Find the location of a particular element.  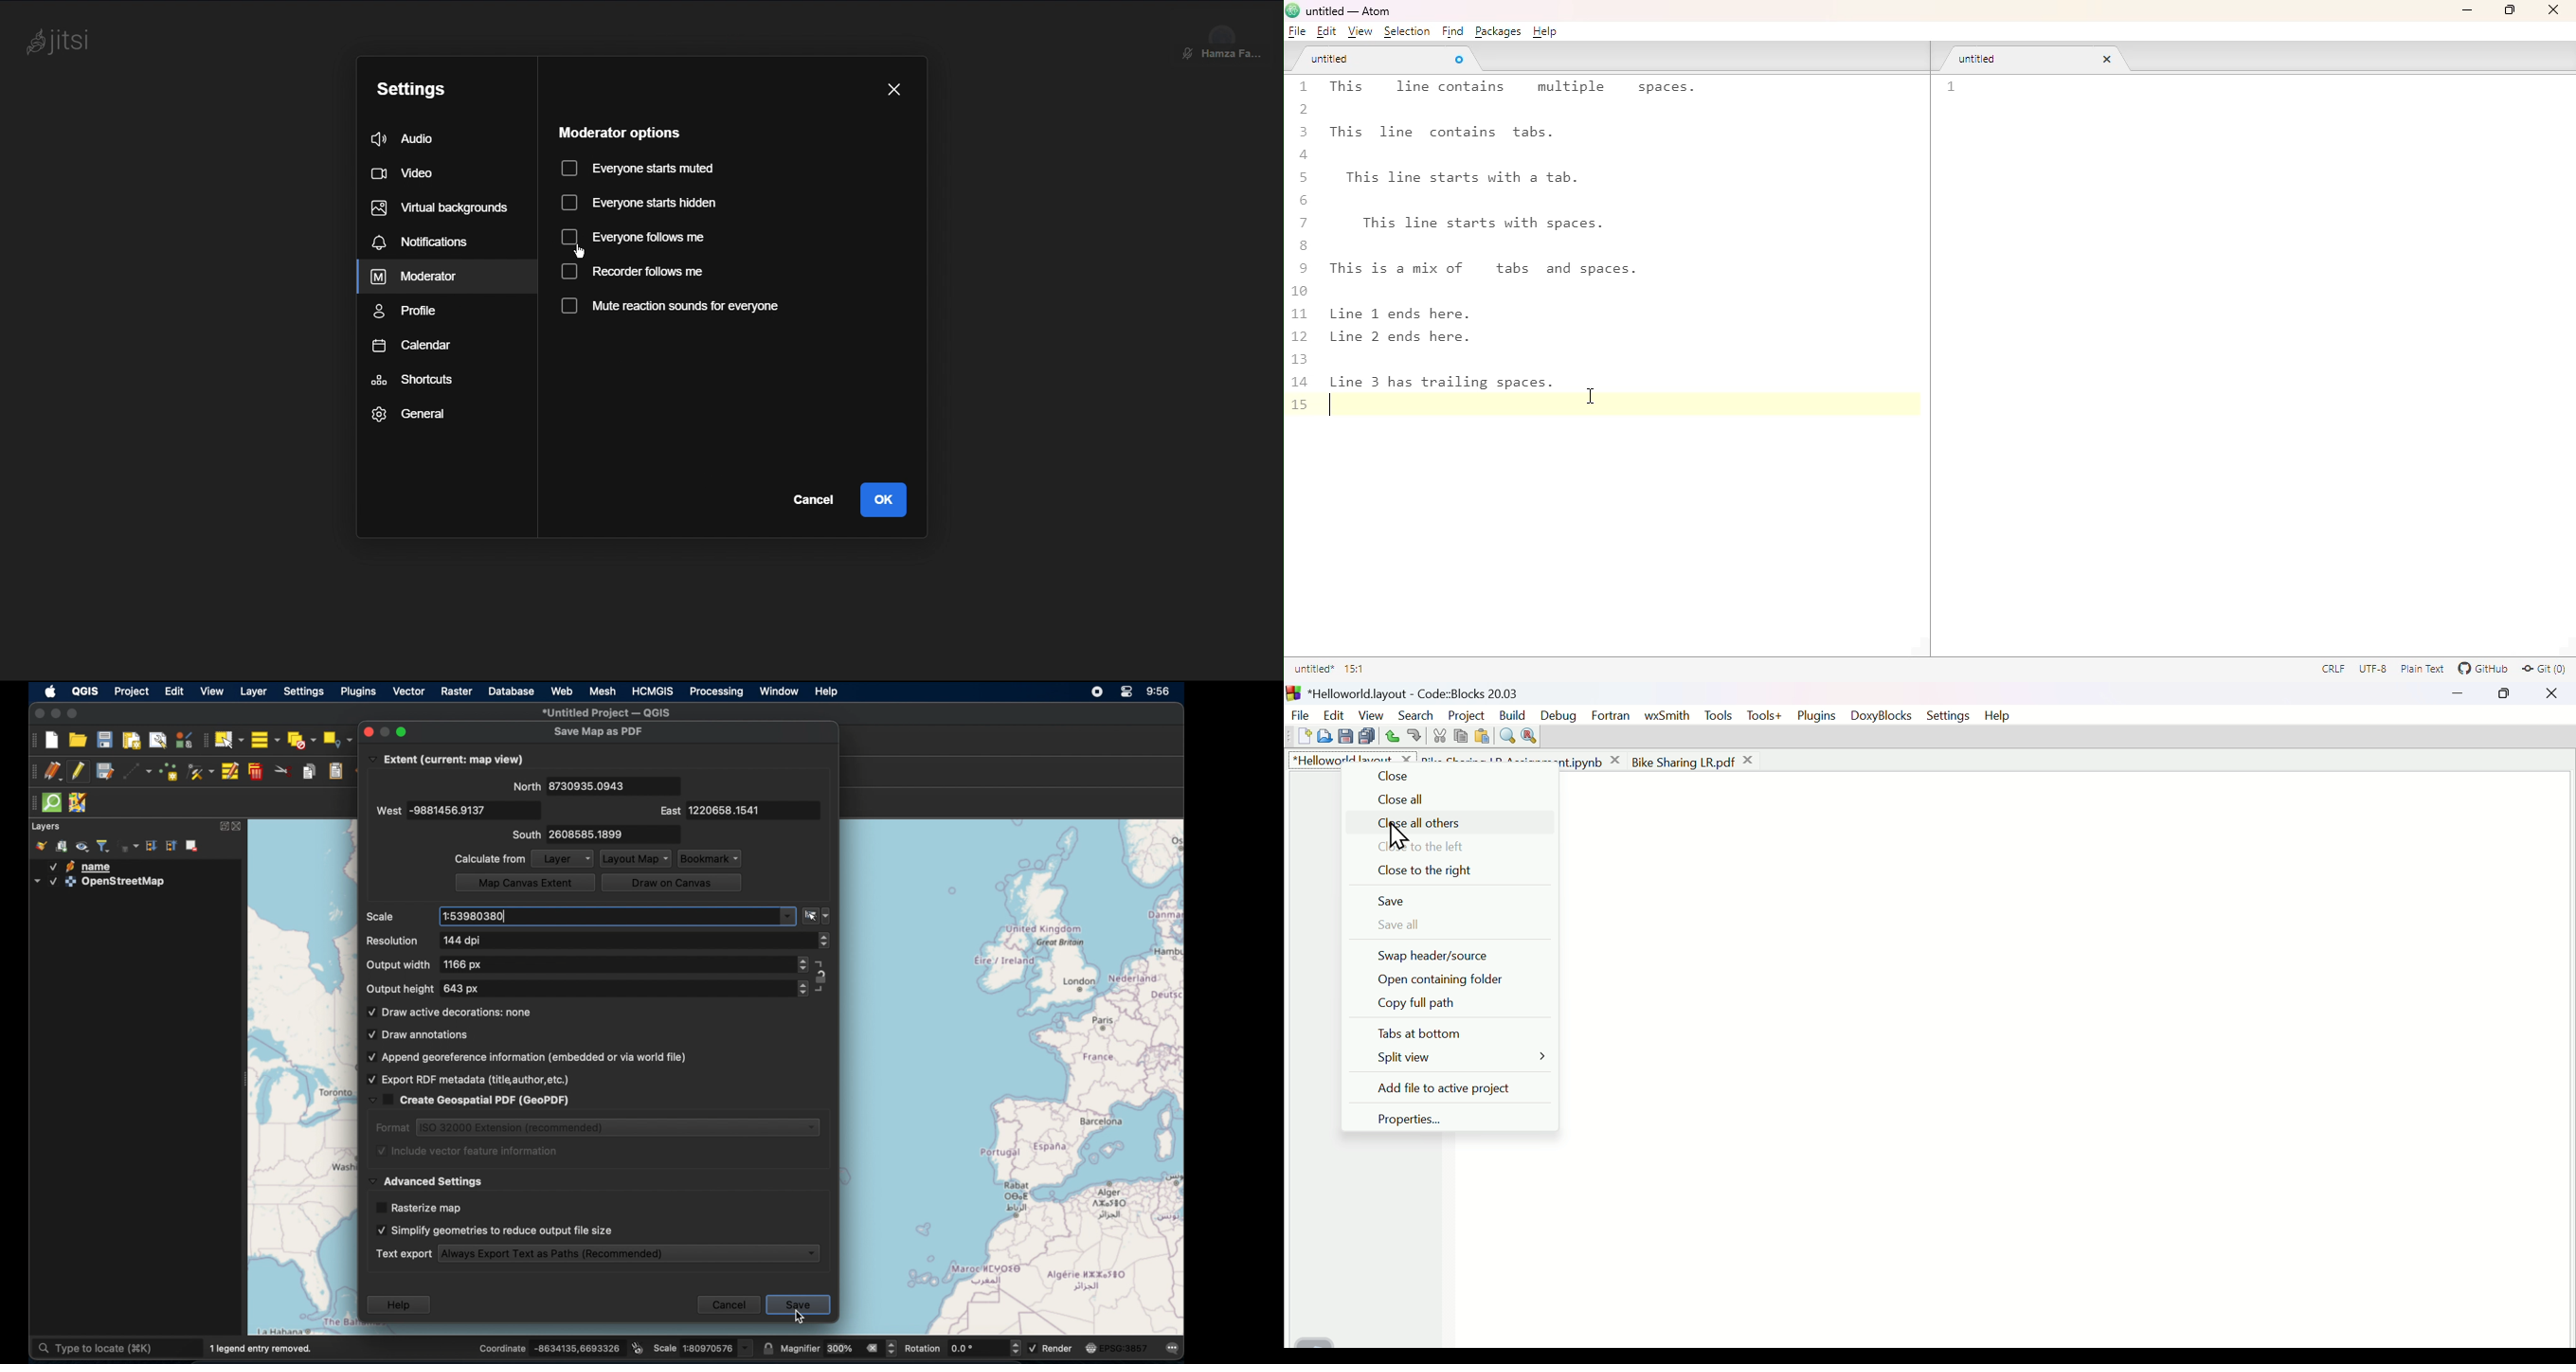

advanced settings is located at coordinates (426, 1182).